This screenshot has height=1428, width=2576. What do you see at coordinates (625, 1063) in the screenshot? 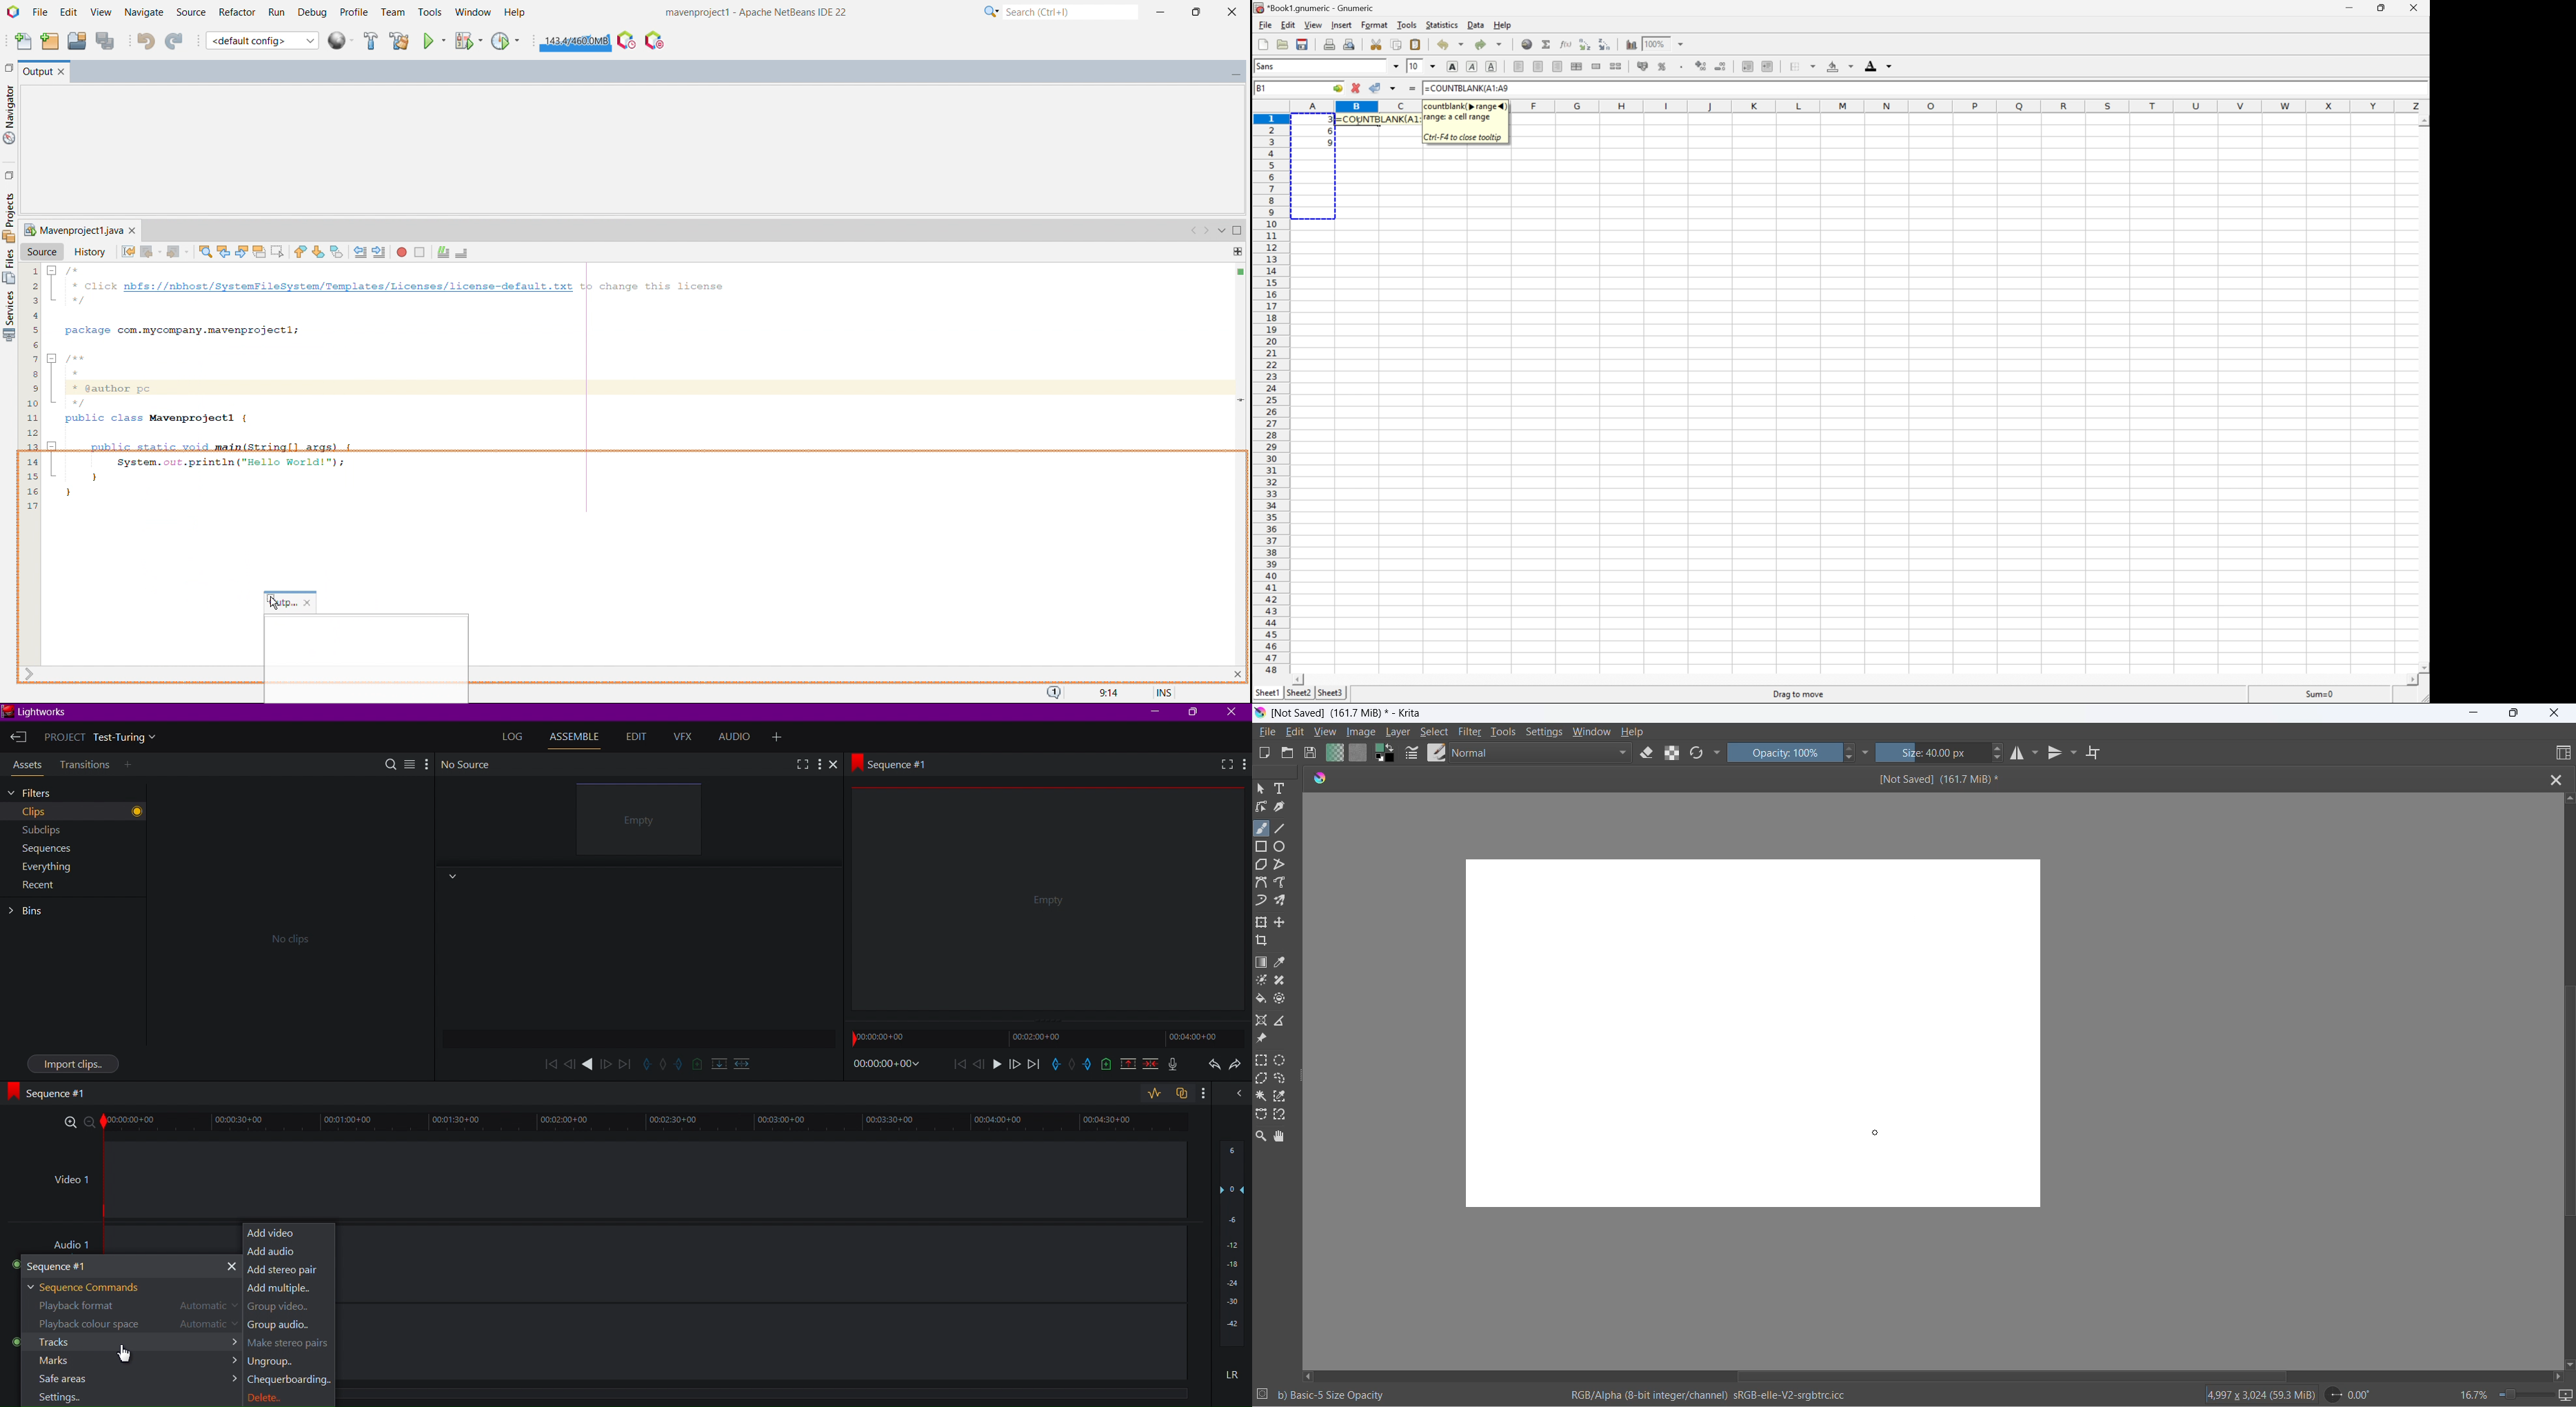
I see `play next` at bounding box center [625, 1063].